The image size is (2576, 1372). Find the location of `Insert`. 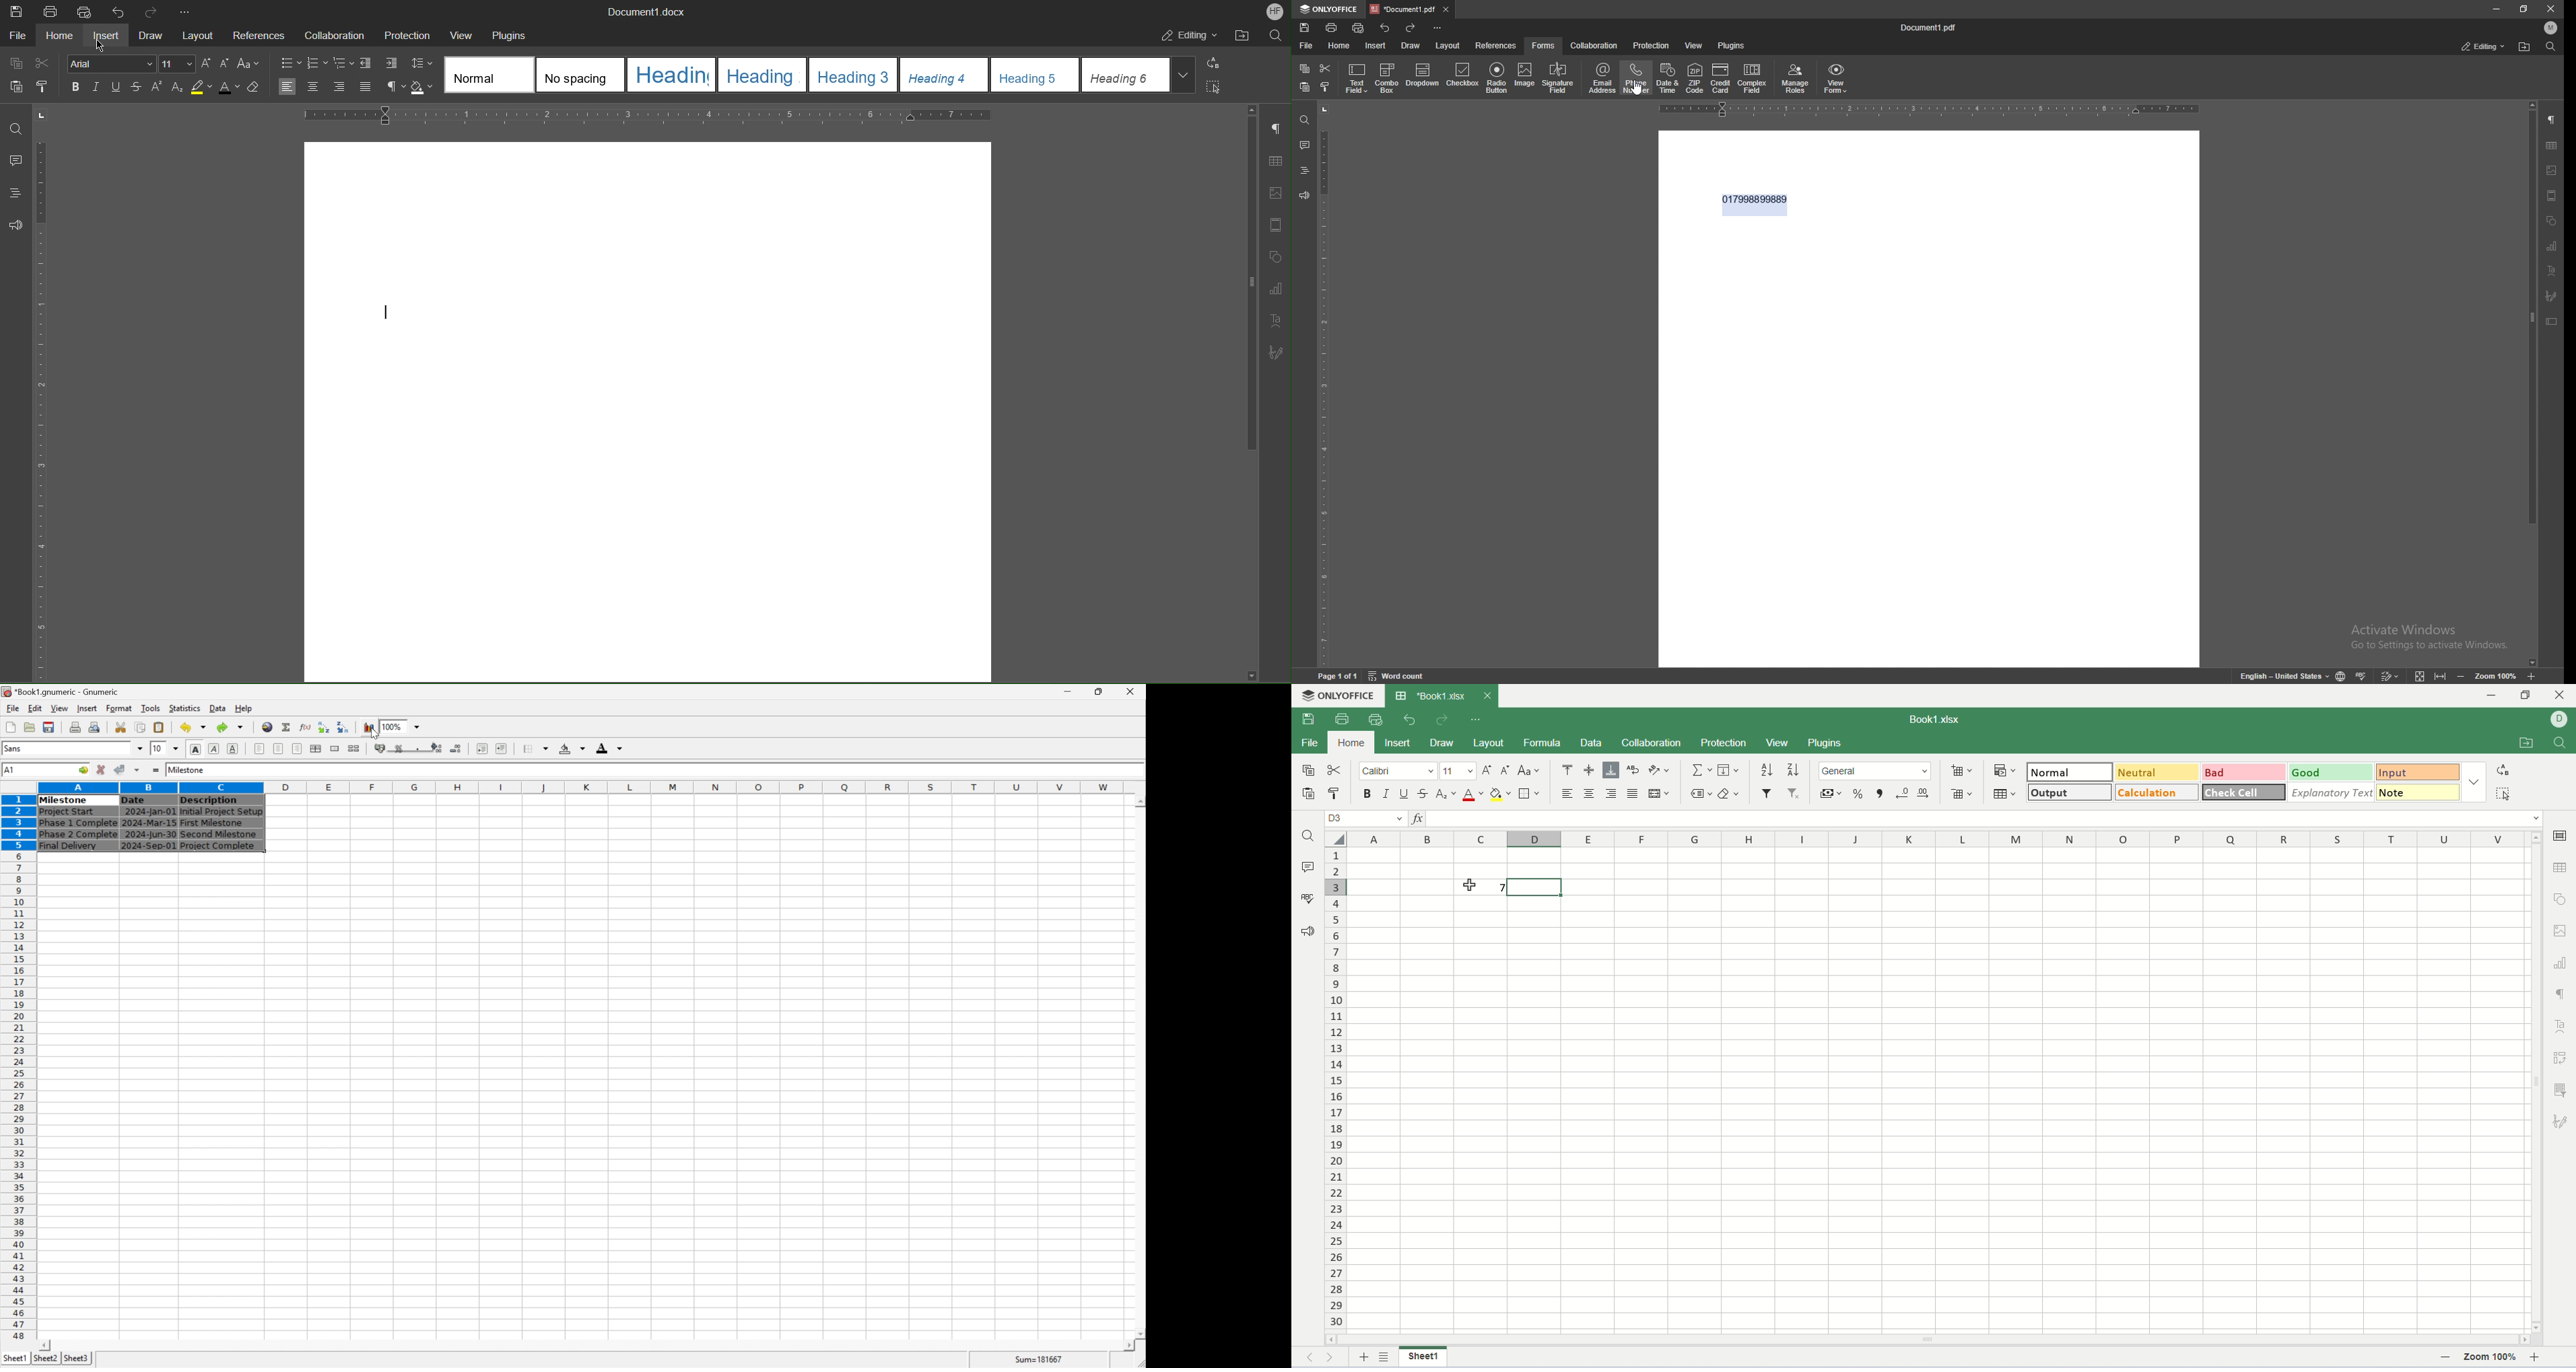

Insert is located at coordinates (107, 34).